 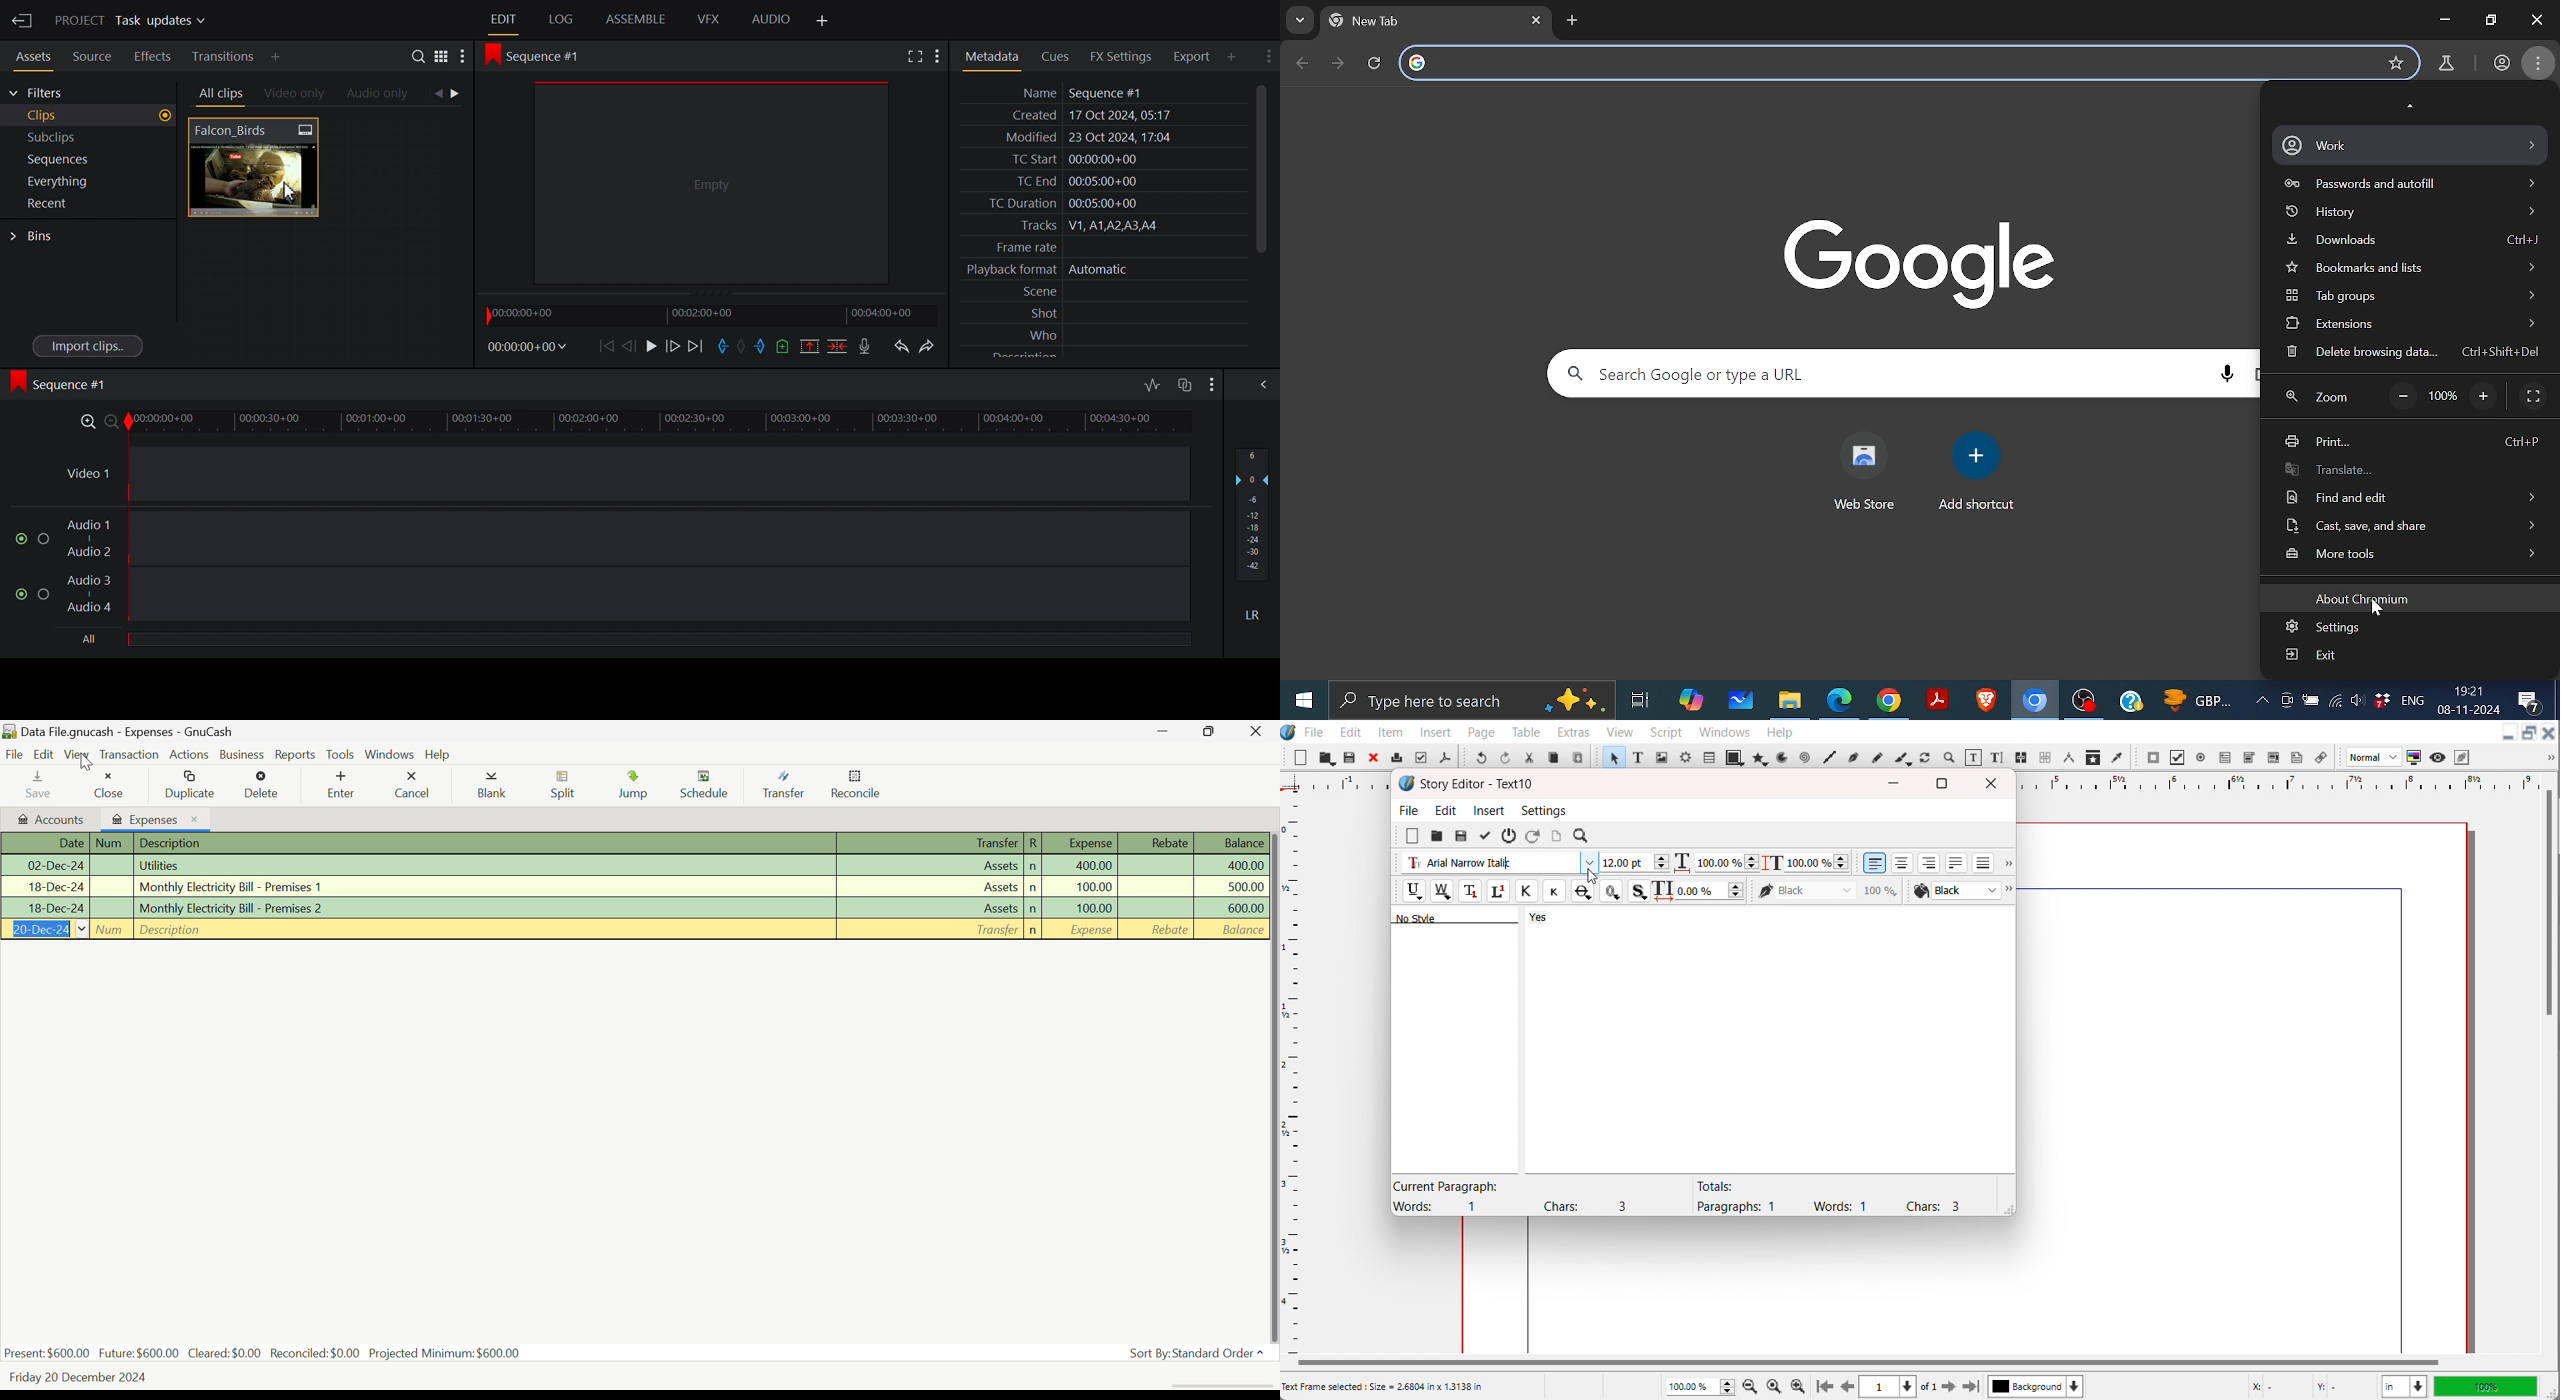 What do you see at coordinates (1420, 758) in the screenshot?
I see `Preflight verifier` at bounding box center [1420, 758].